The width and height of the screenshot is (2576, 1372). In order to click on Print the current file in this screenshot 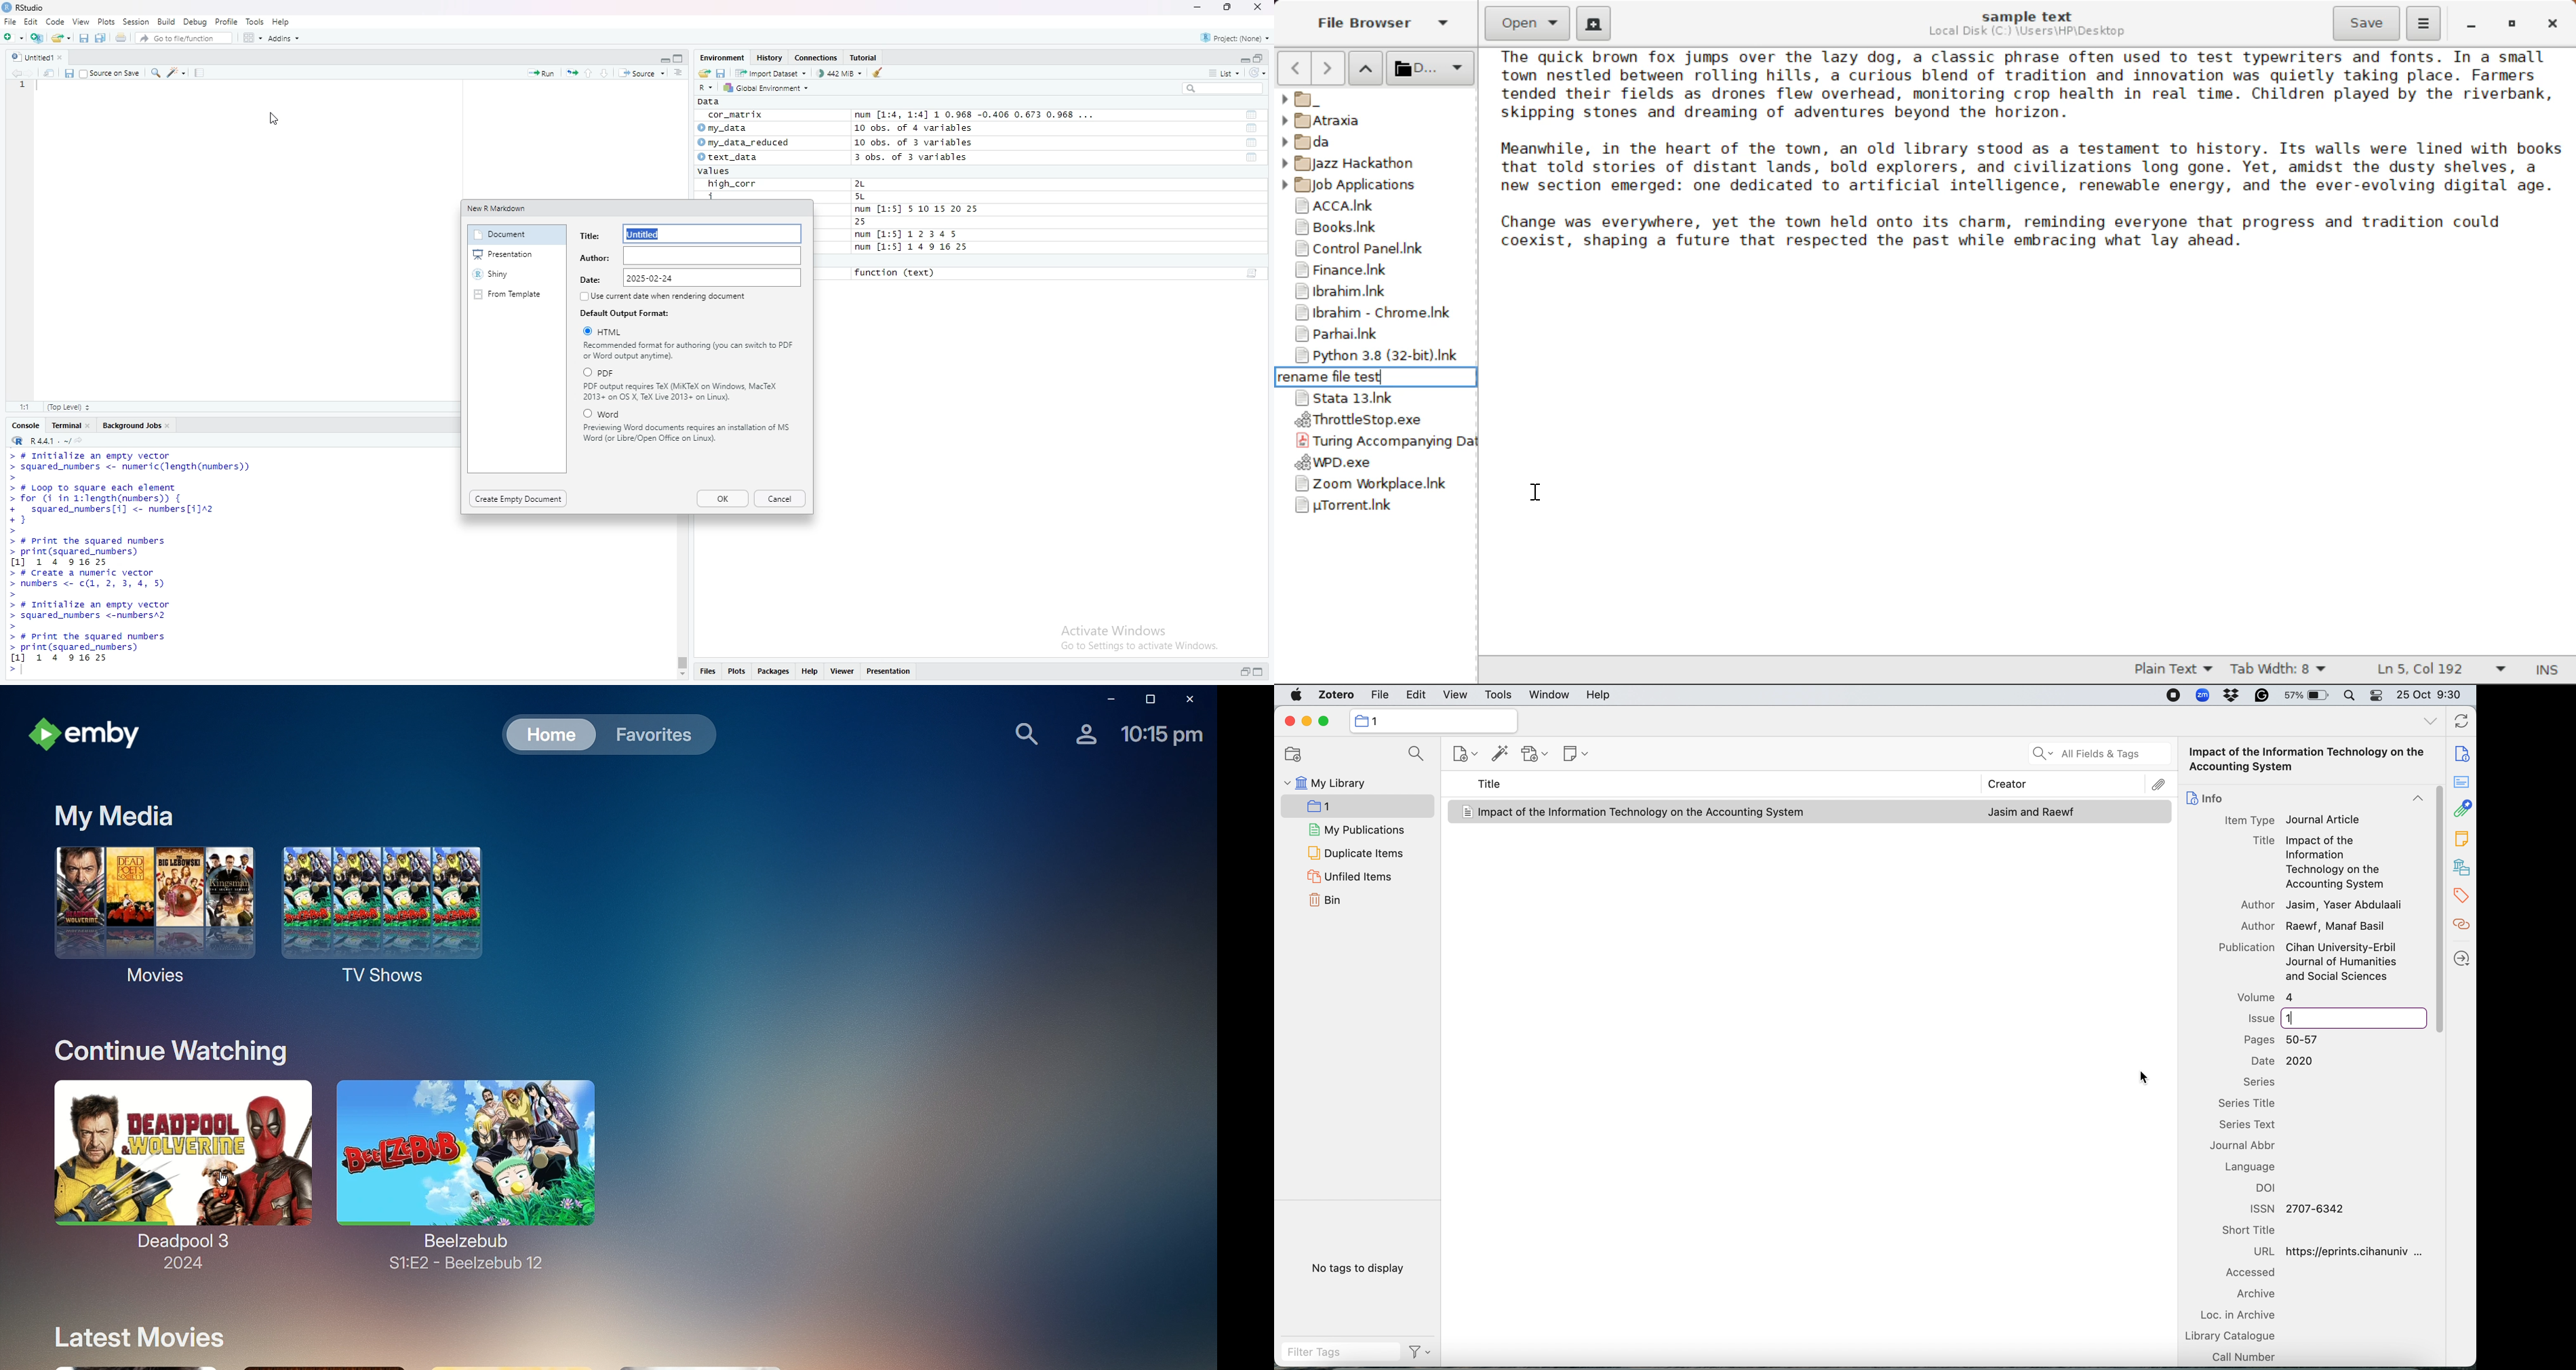, I will do `click(121, 37)`.